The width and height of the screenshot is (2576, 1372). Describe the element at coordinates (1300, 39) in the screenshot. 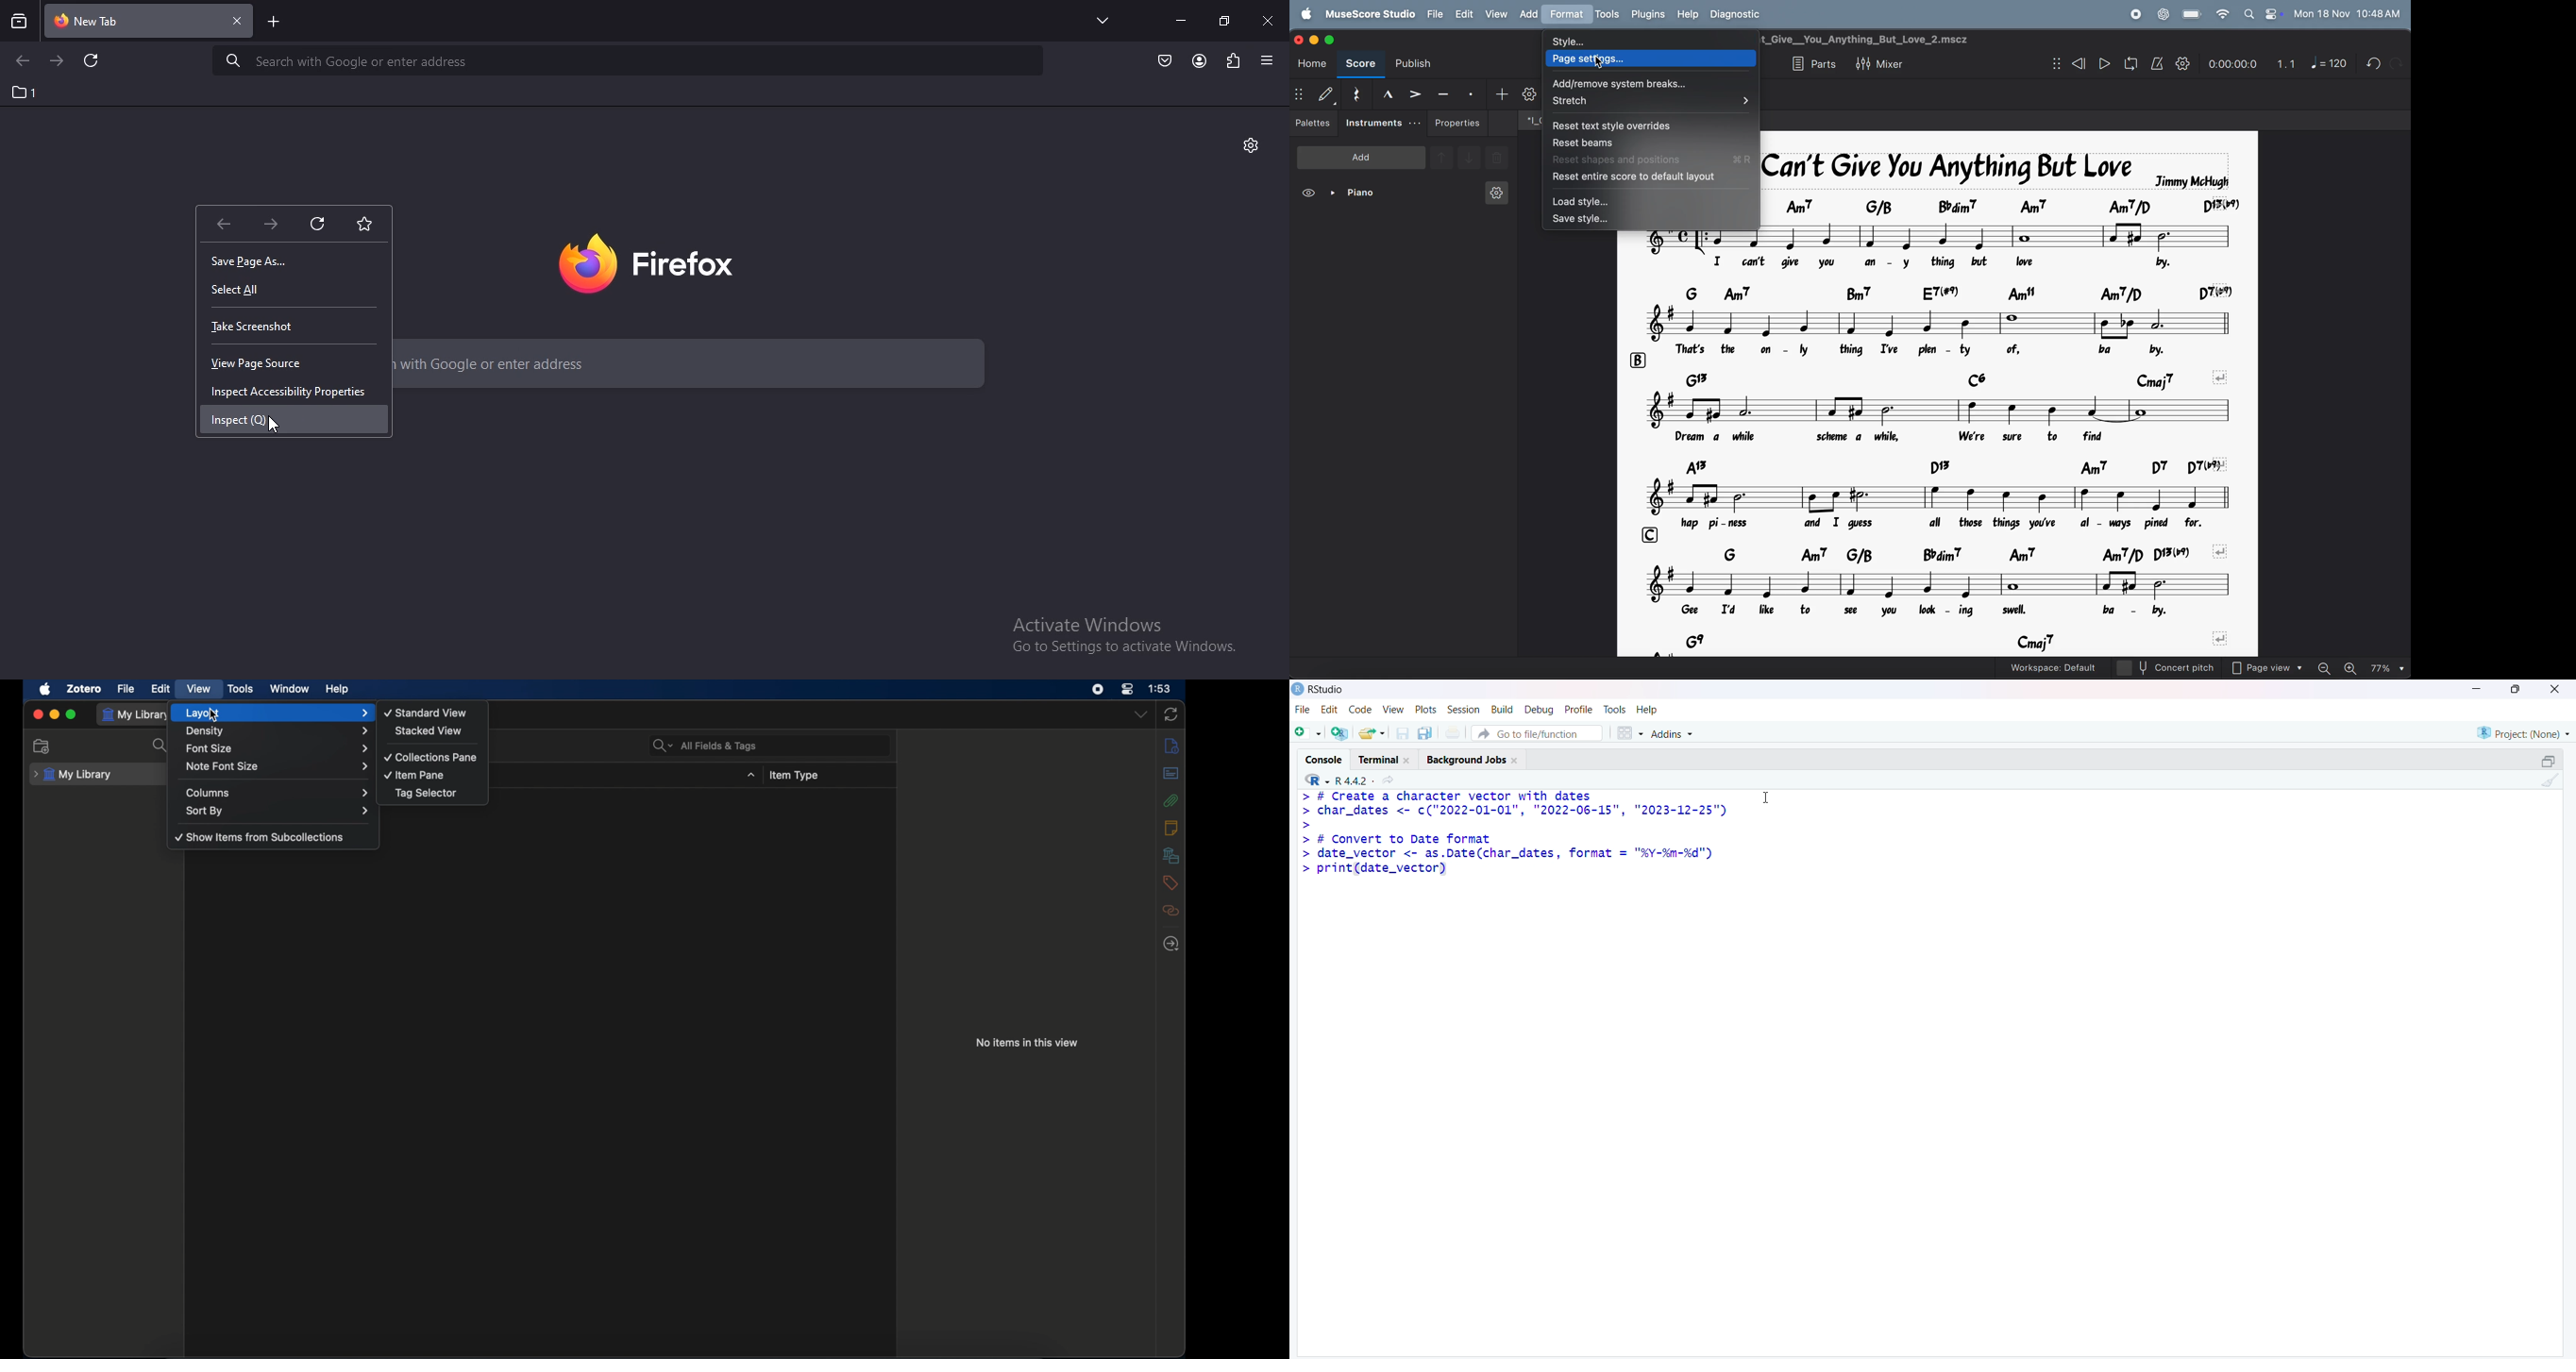

I see `close` at that location.